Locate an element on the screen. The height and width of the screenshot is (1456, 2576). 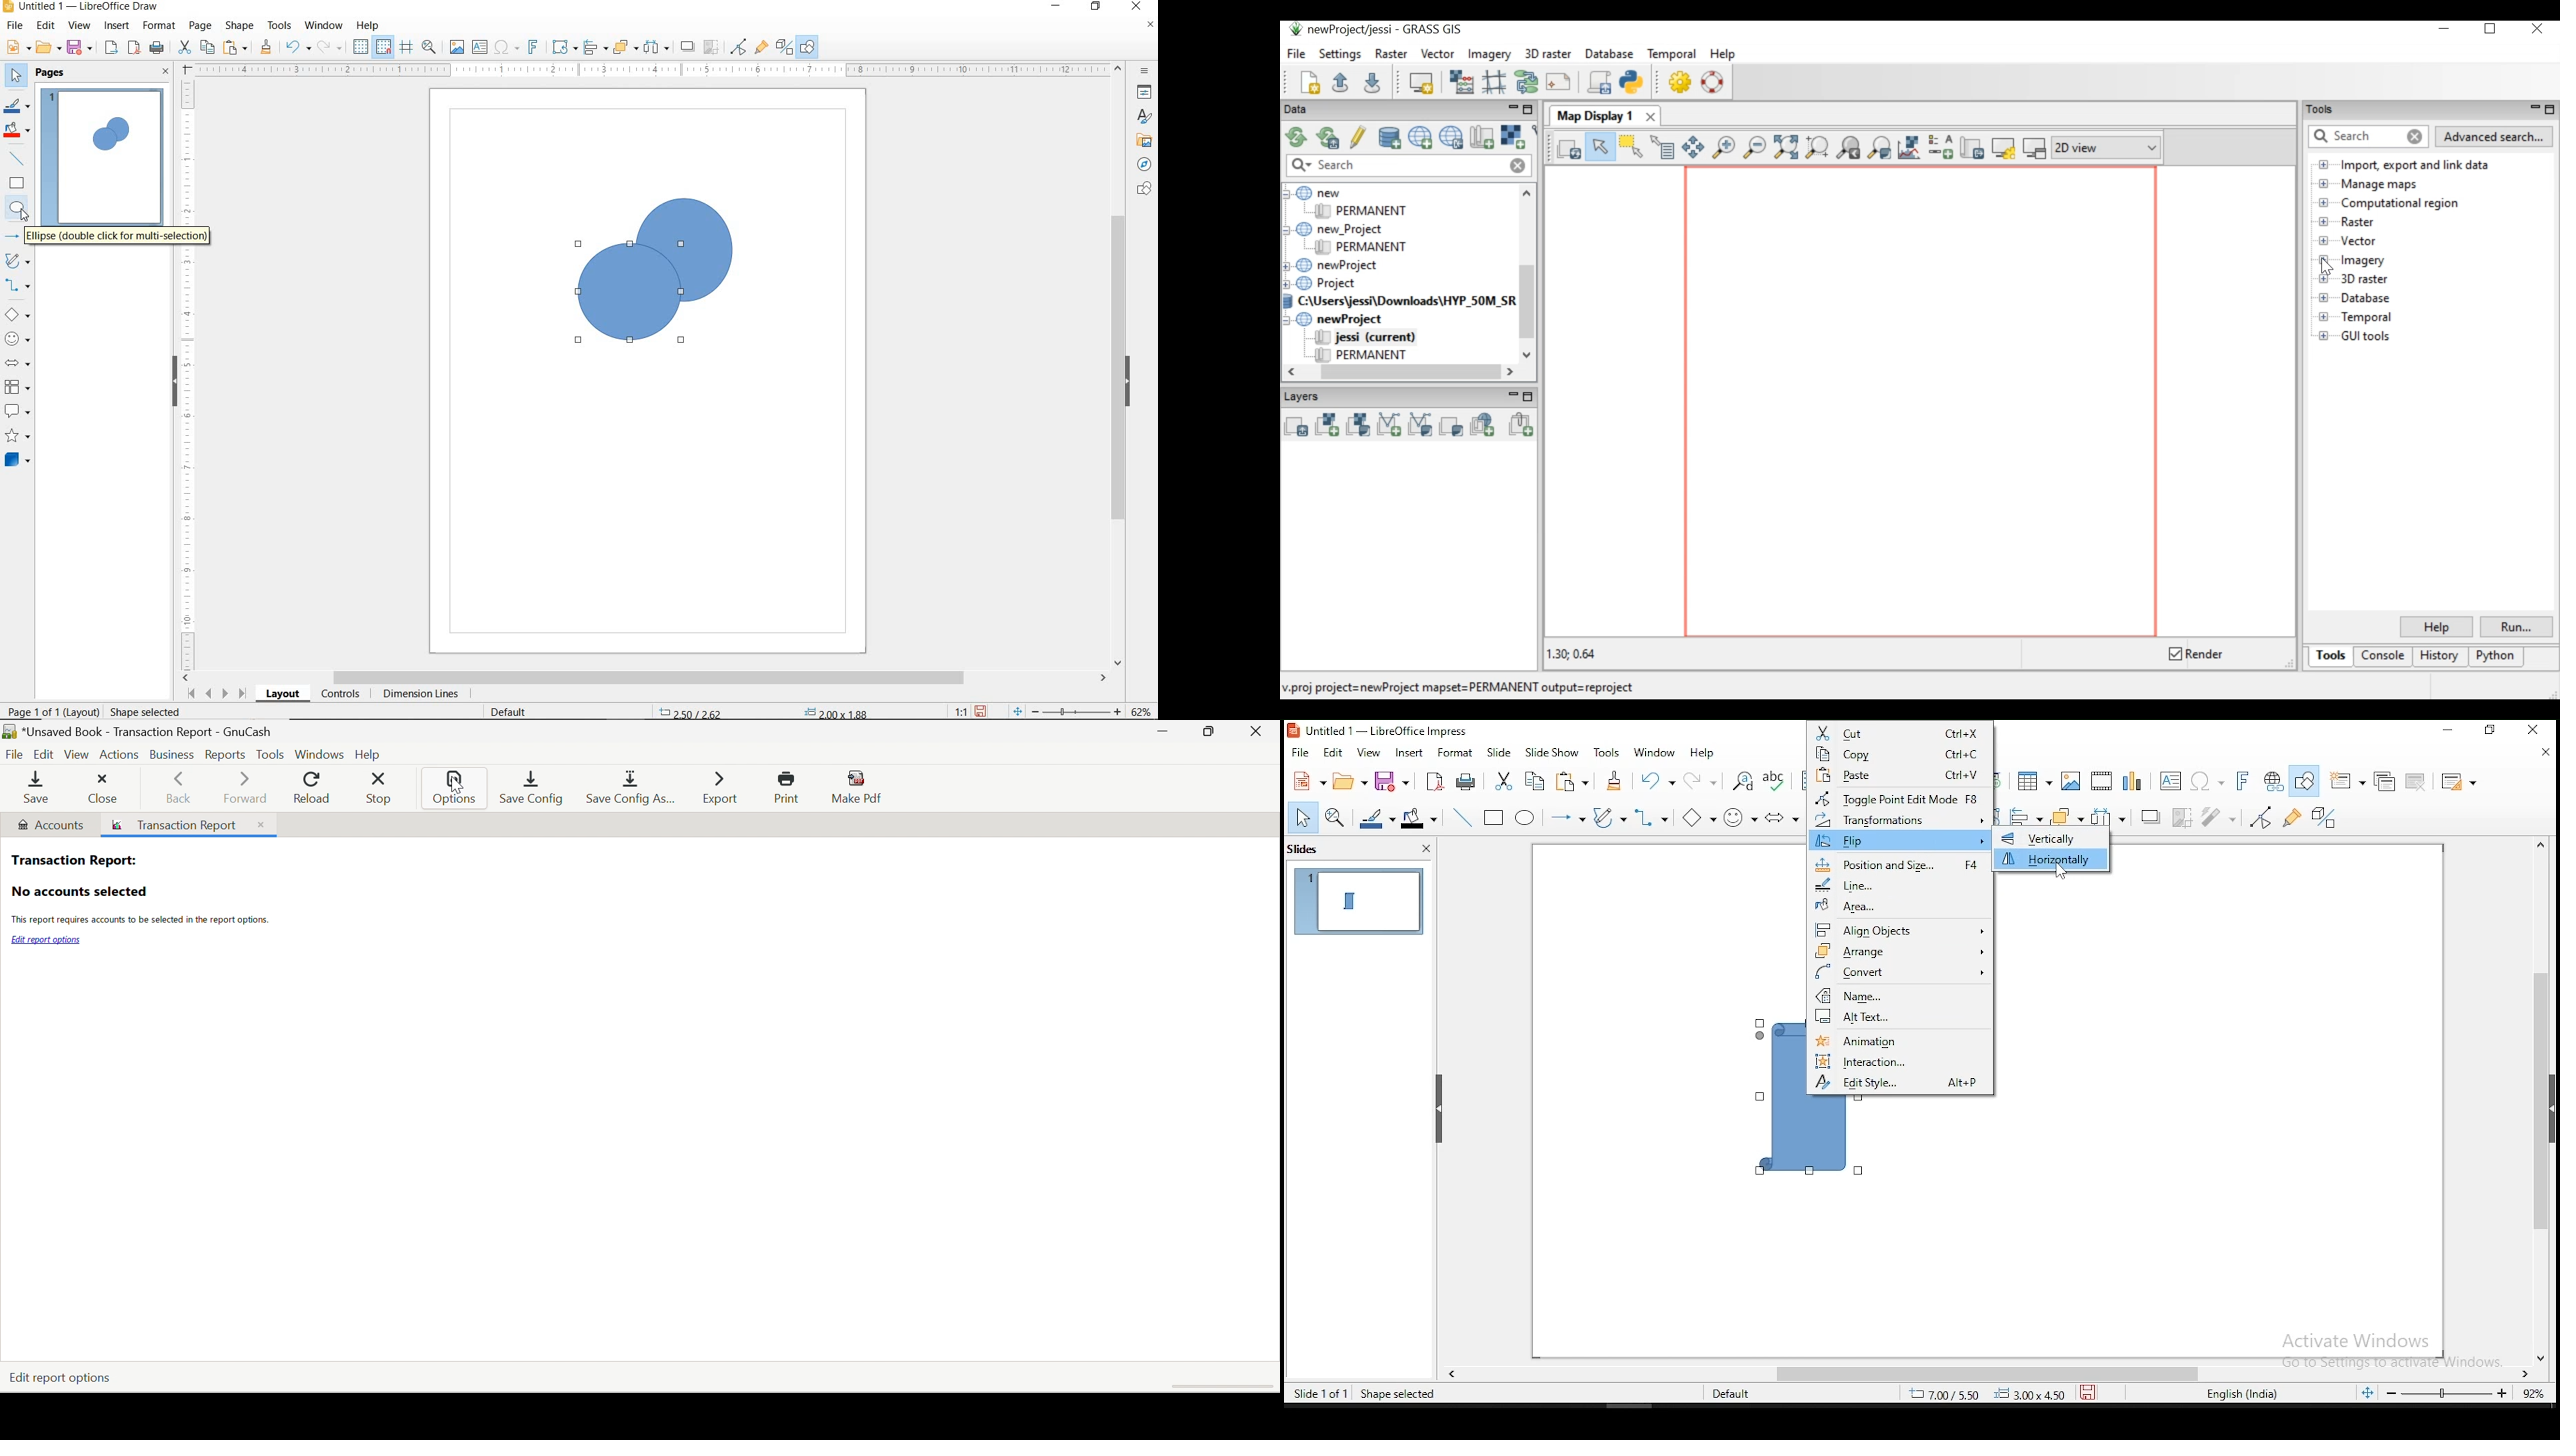
table is located at coordinates (2034, 780).